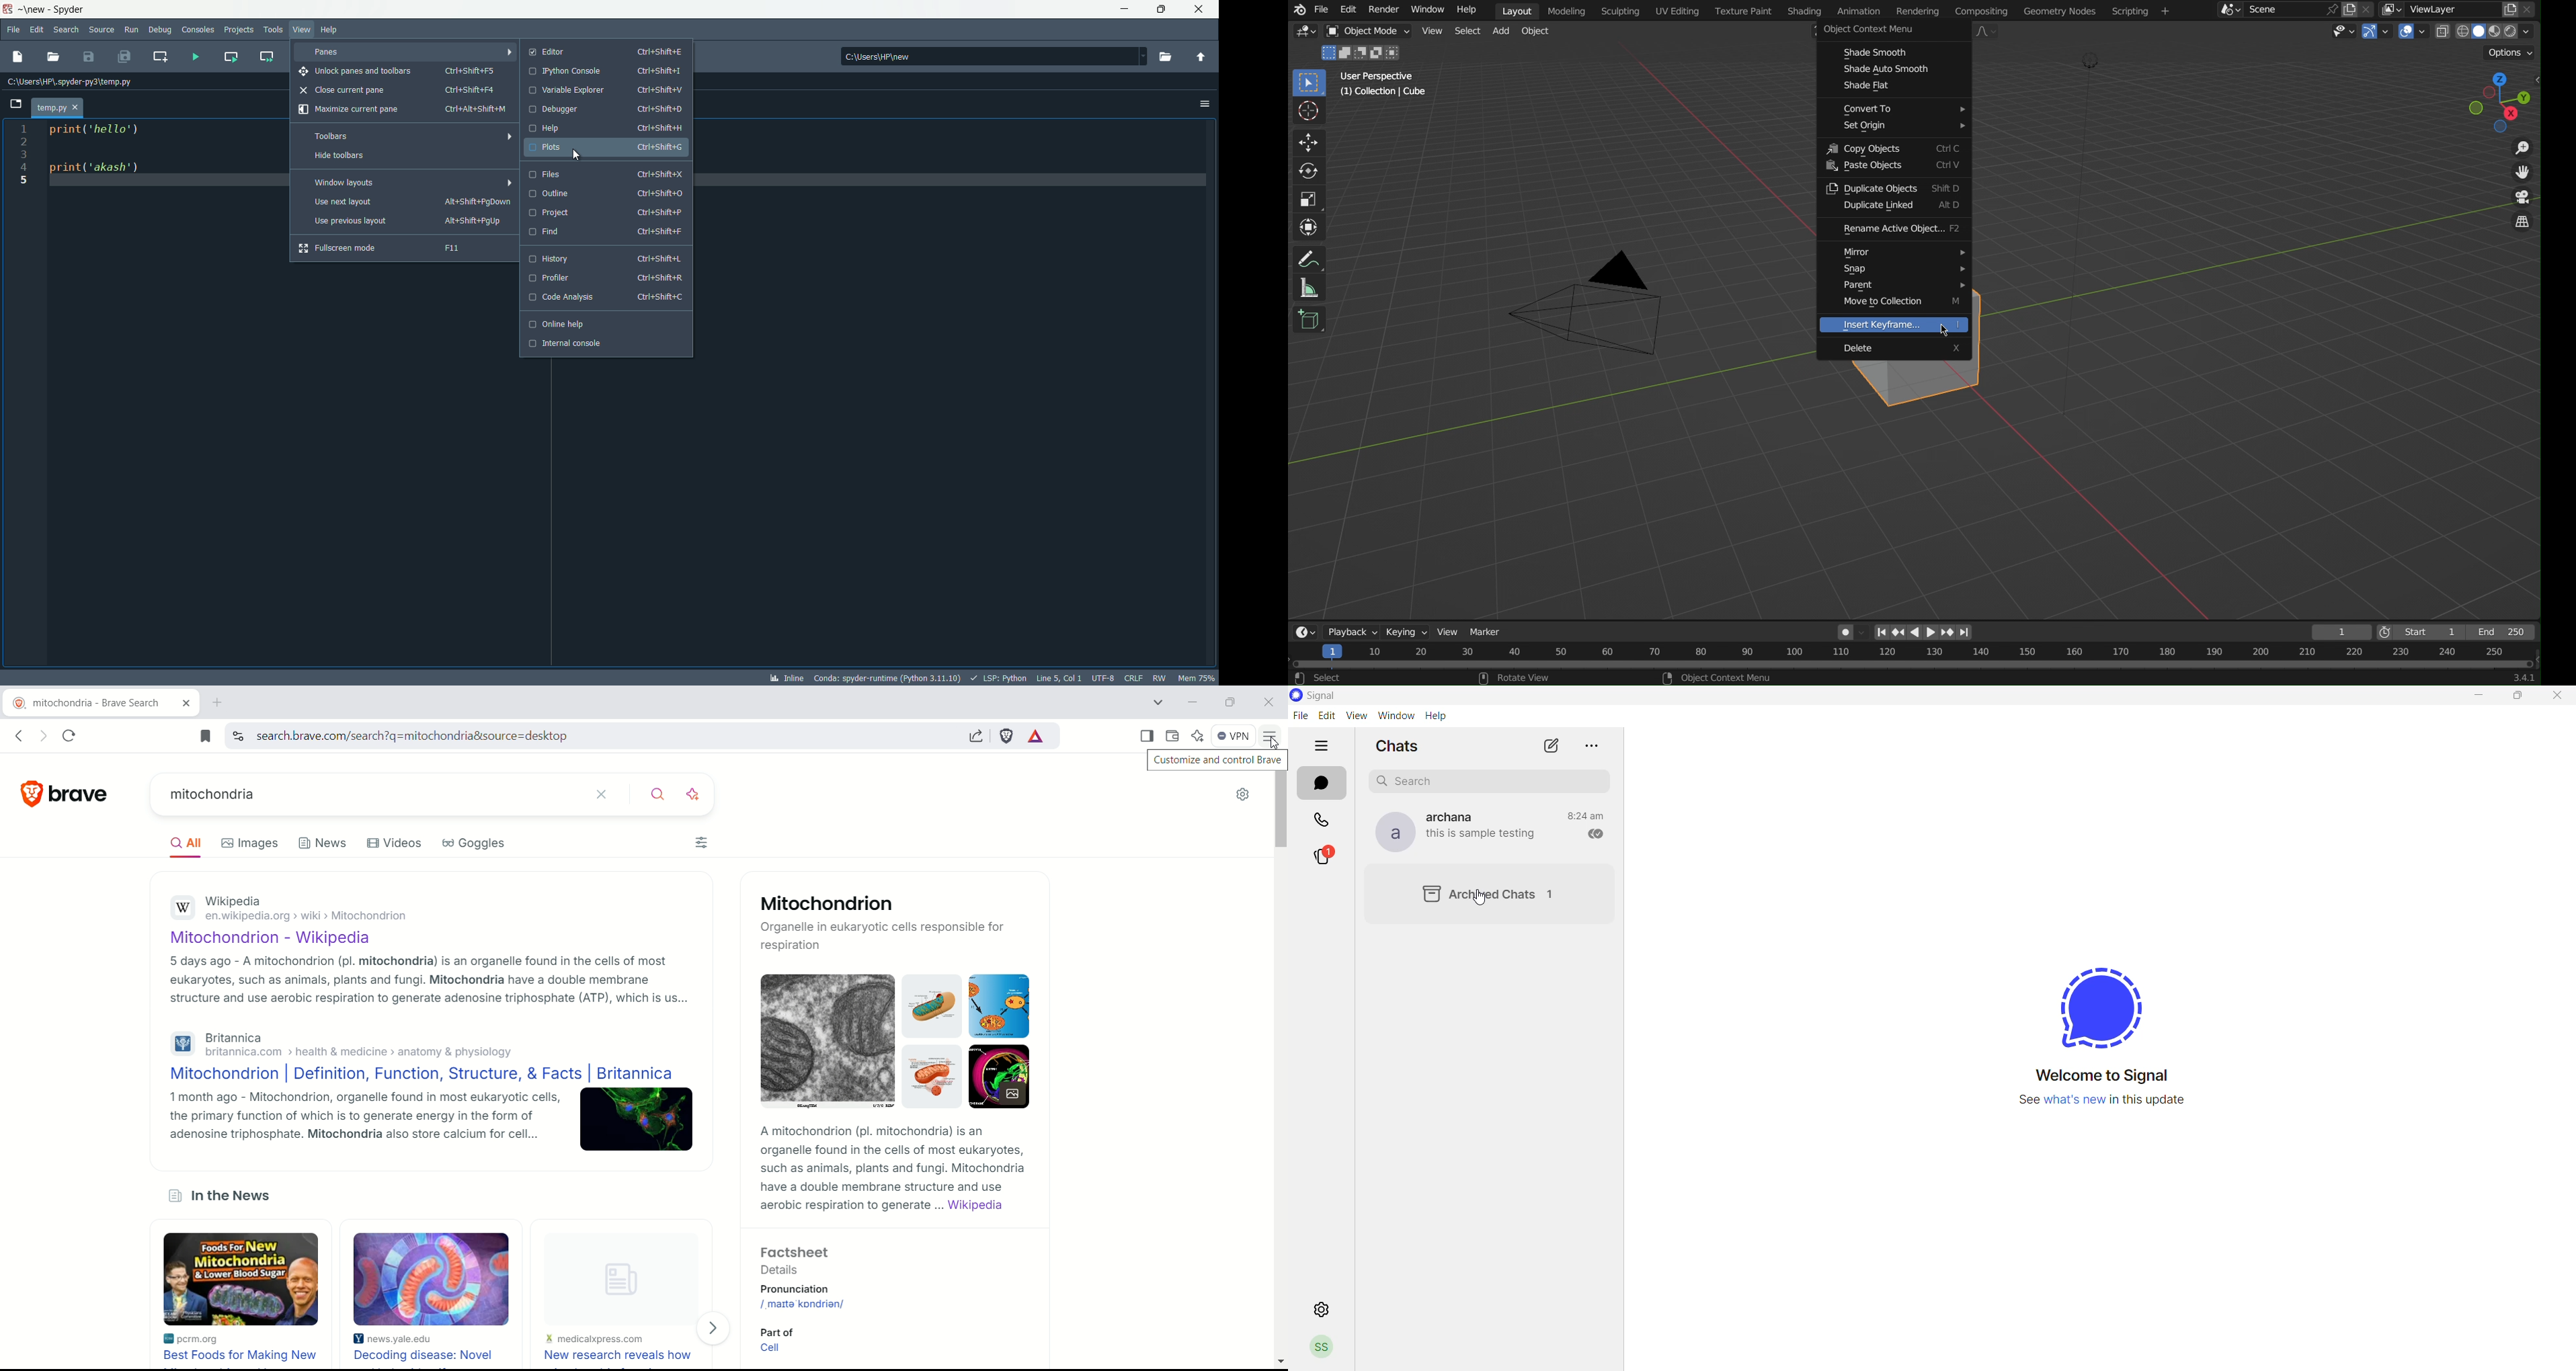  Describe the element at coordinates (1453, 816) in the screenshot. I see `contact name` at that location.